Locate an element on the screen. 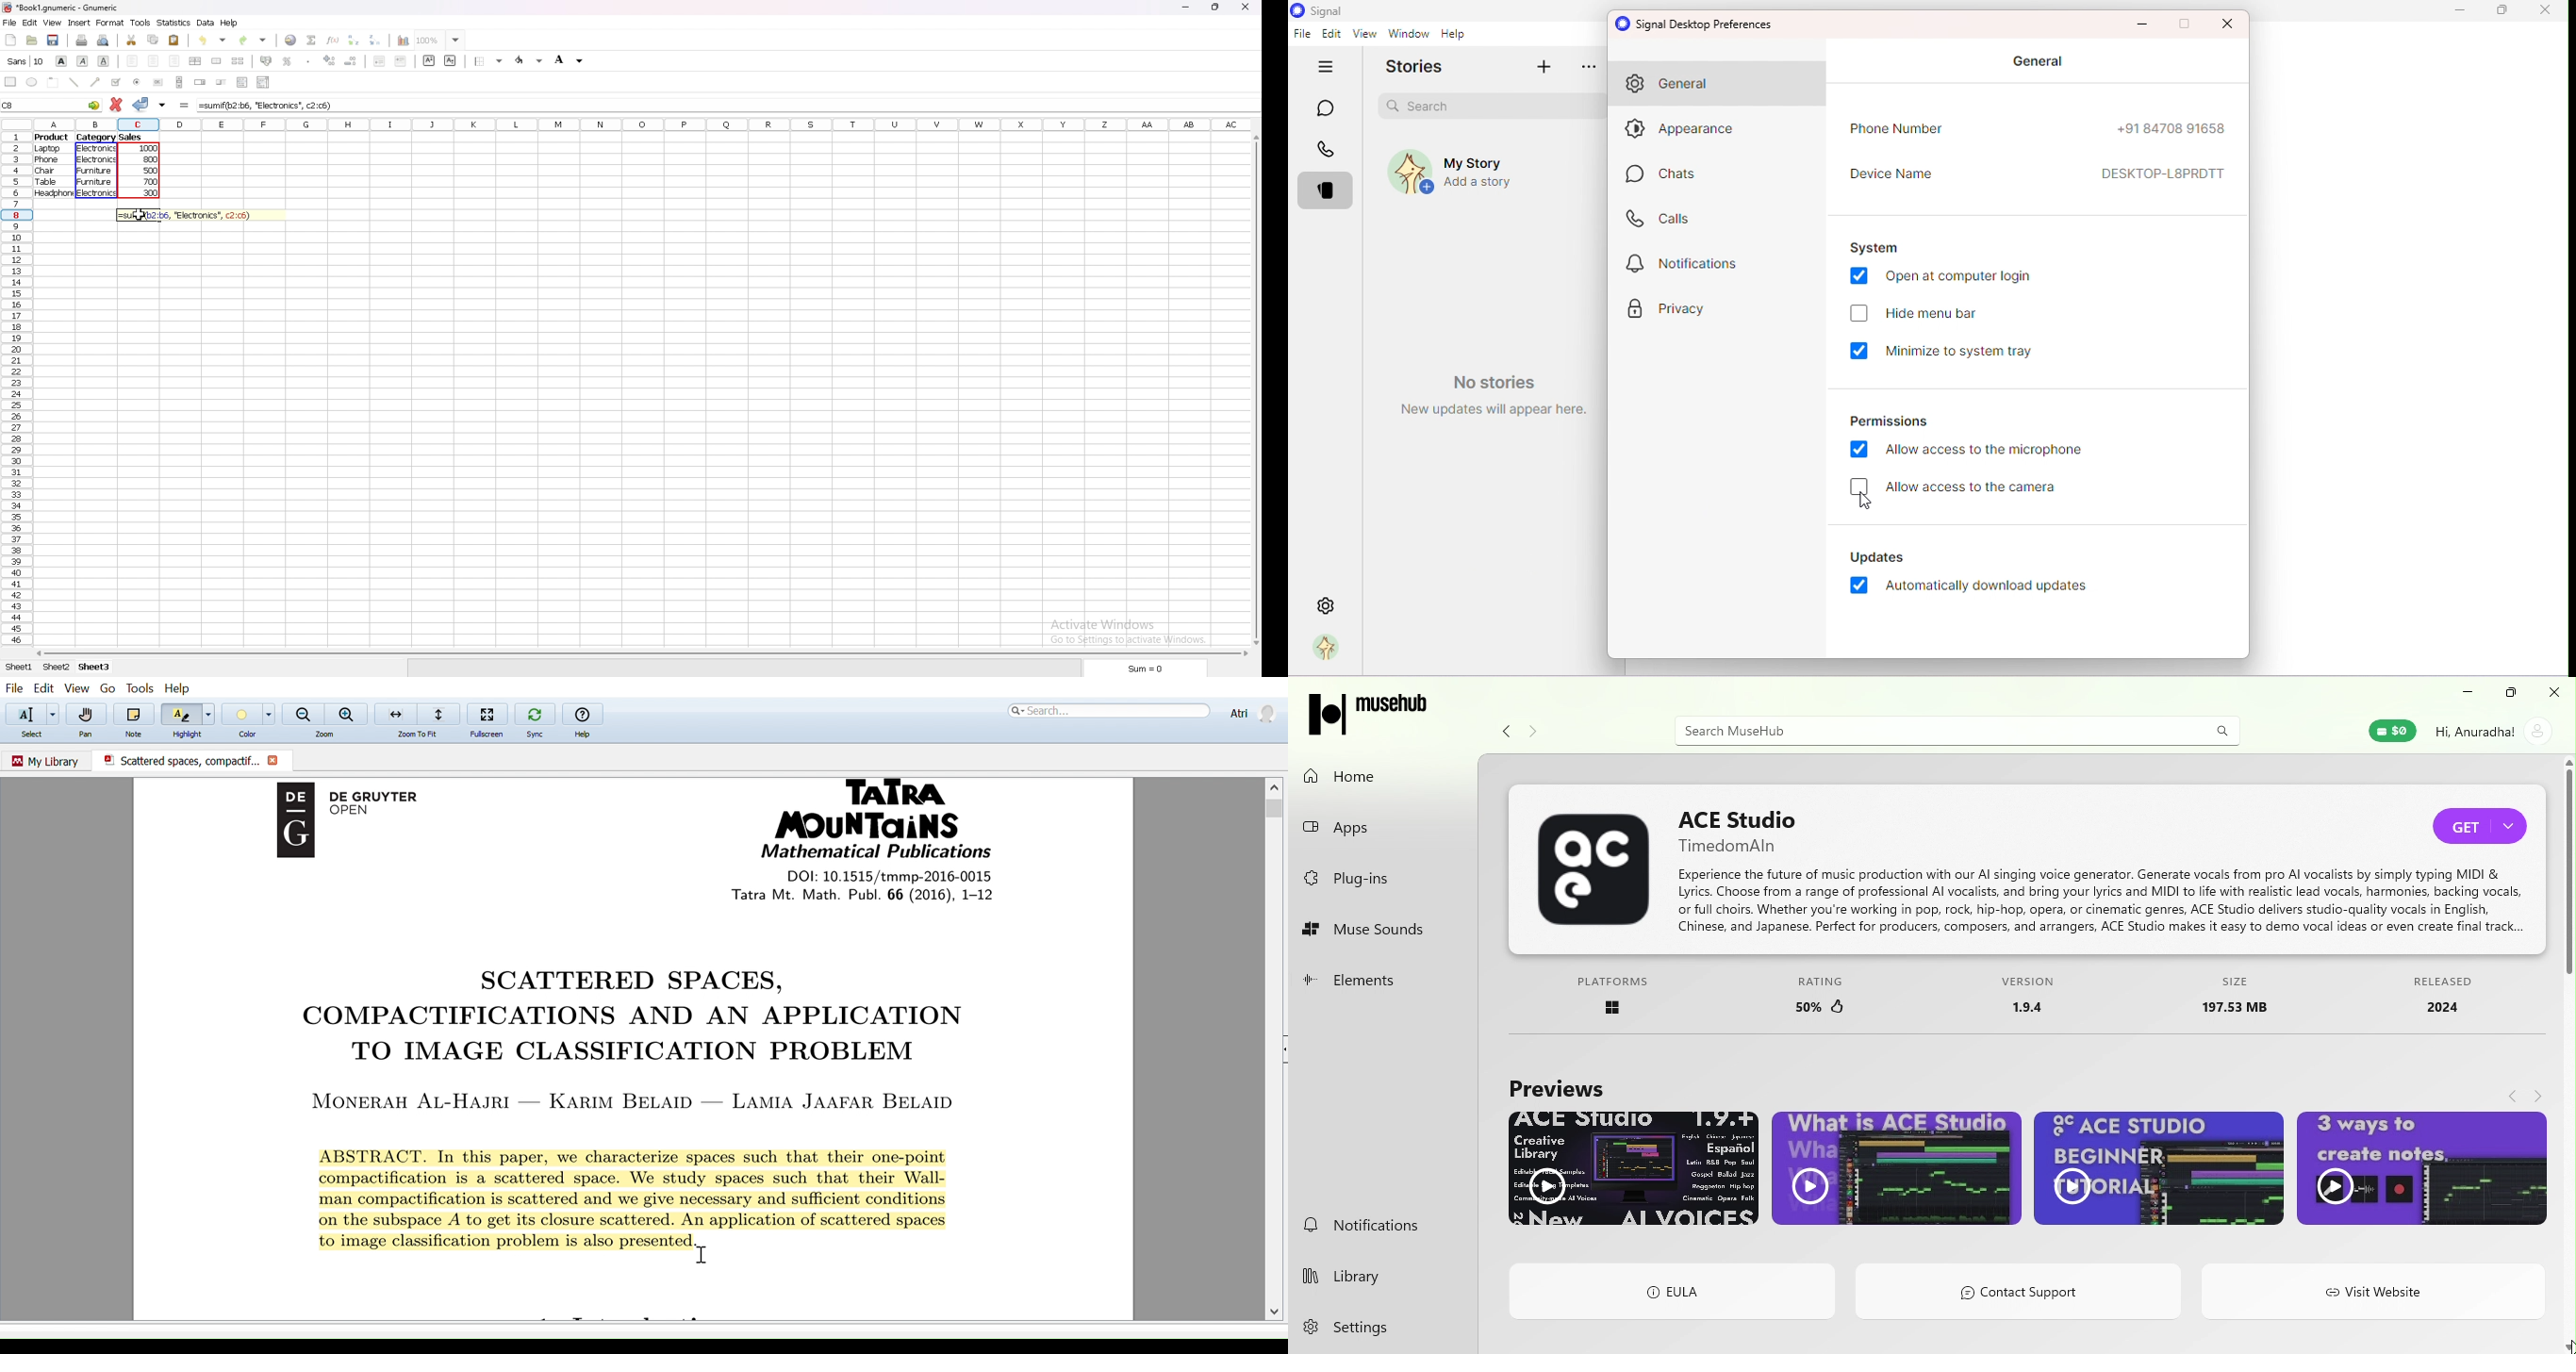  Fullscreen is located at coordinates (484, 735).